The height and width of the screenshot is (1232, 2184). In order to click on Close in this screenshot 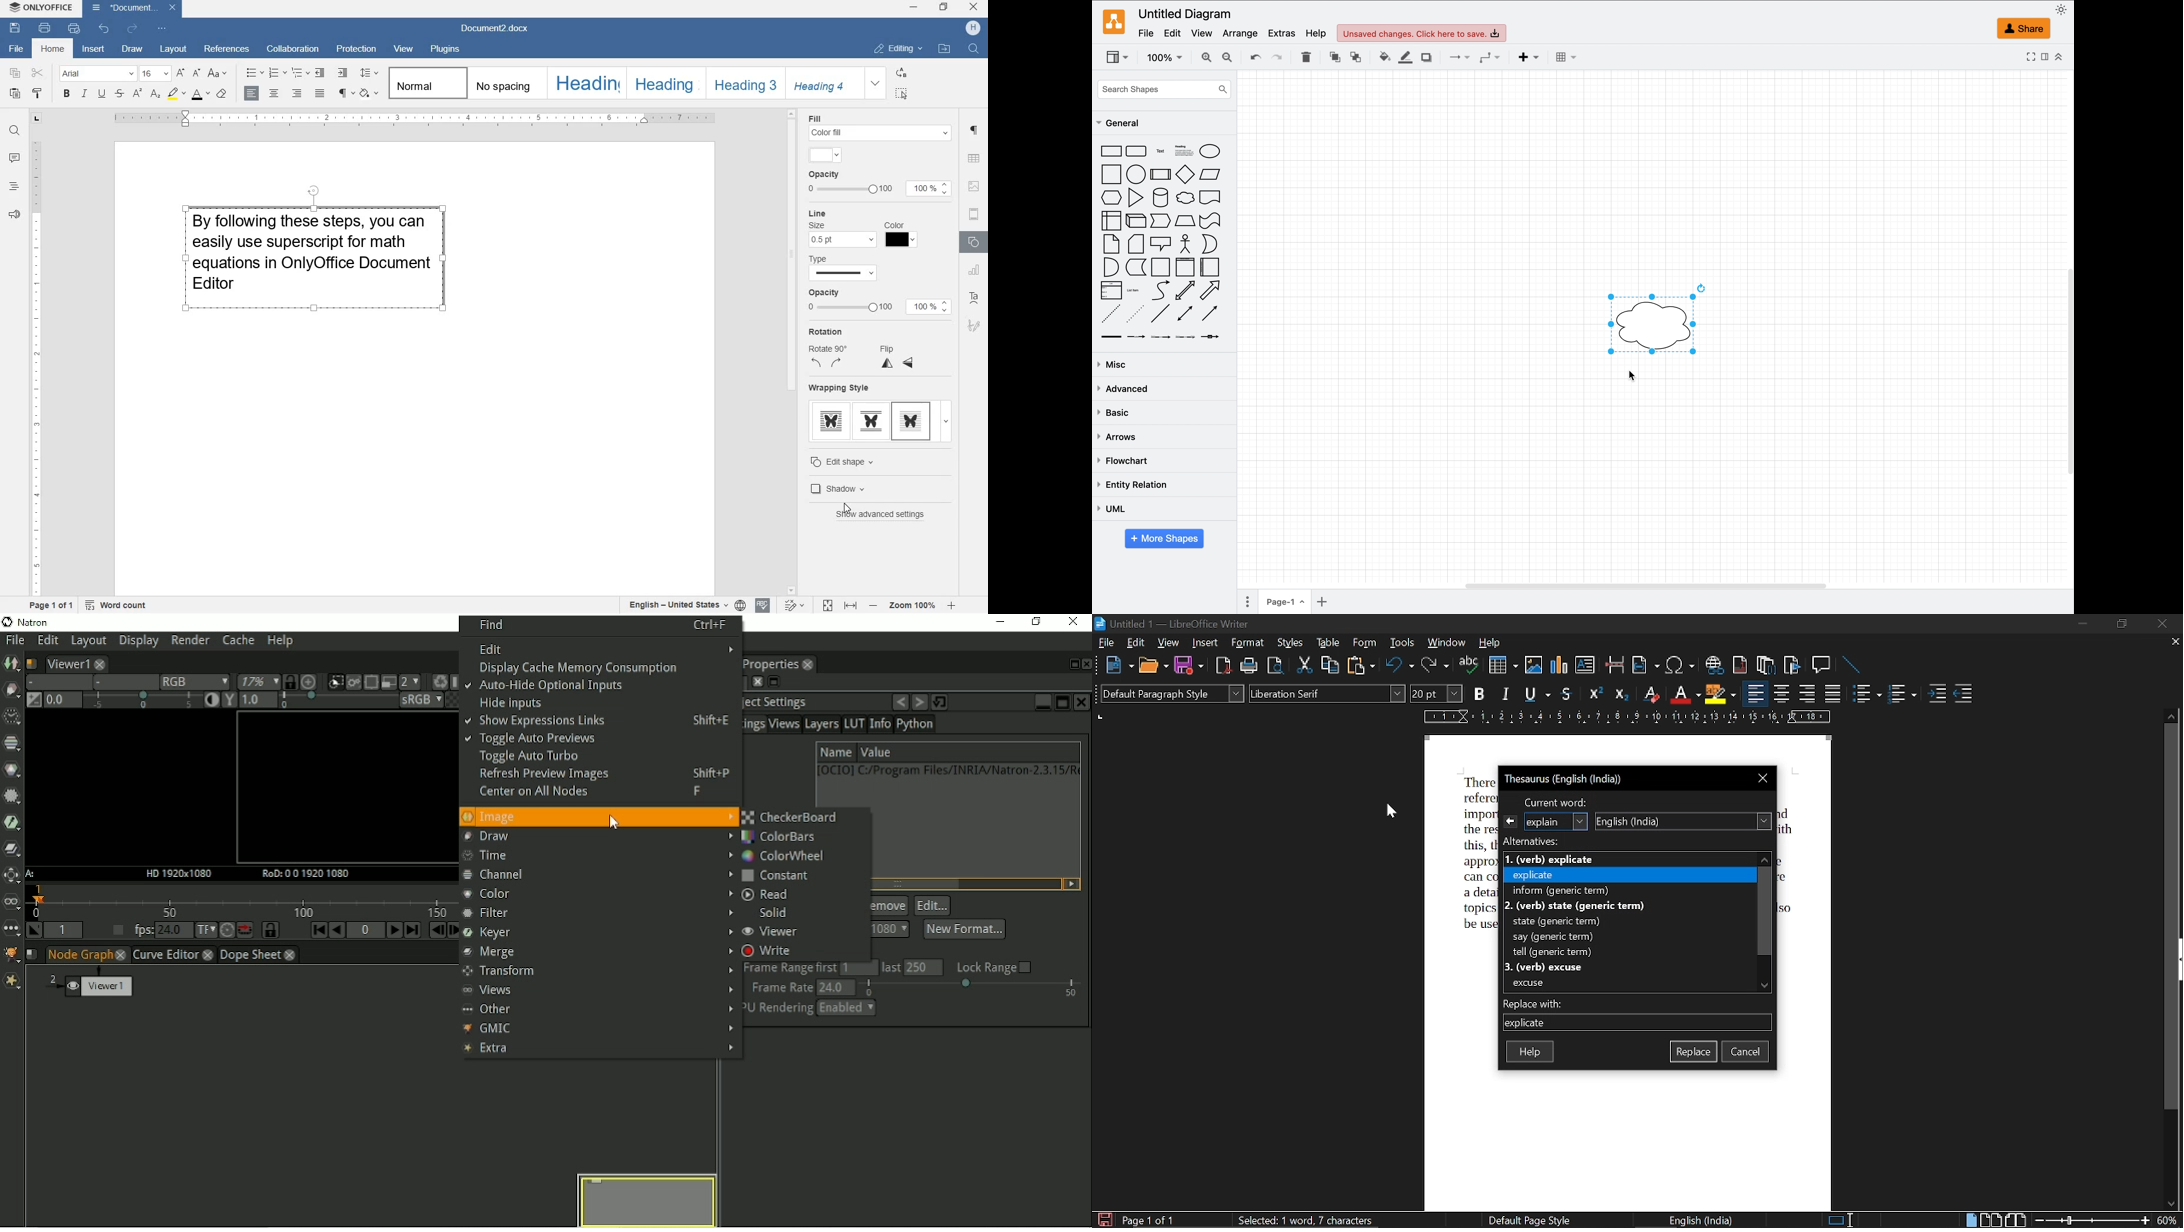, I will do `click(1085, 664)`.